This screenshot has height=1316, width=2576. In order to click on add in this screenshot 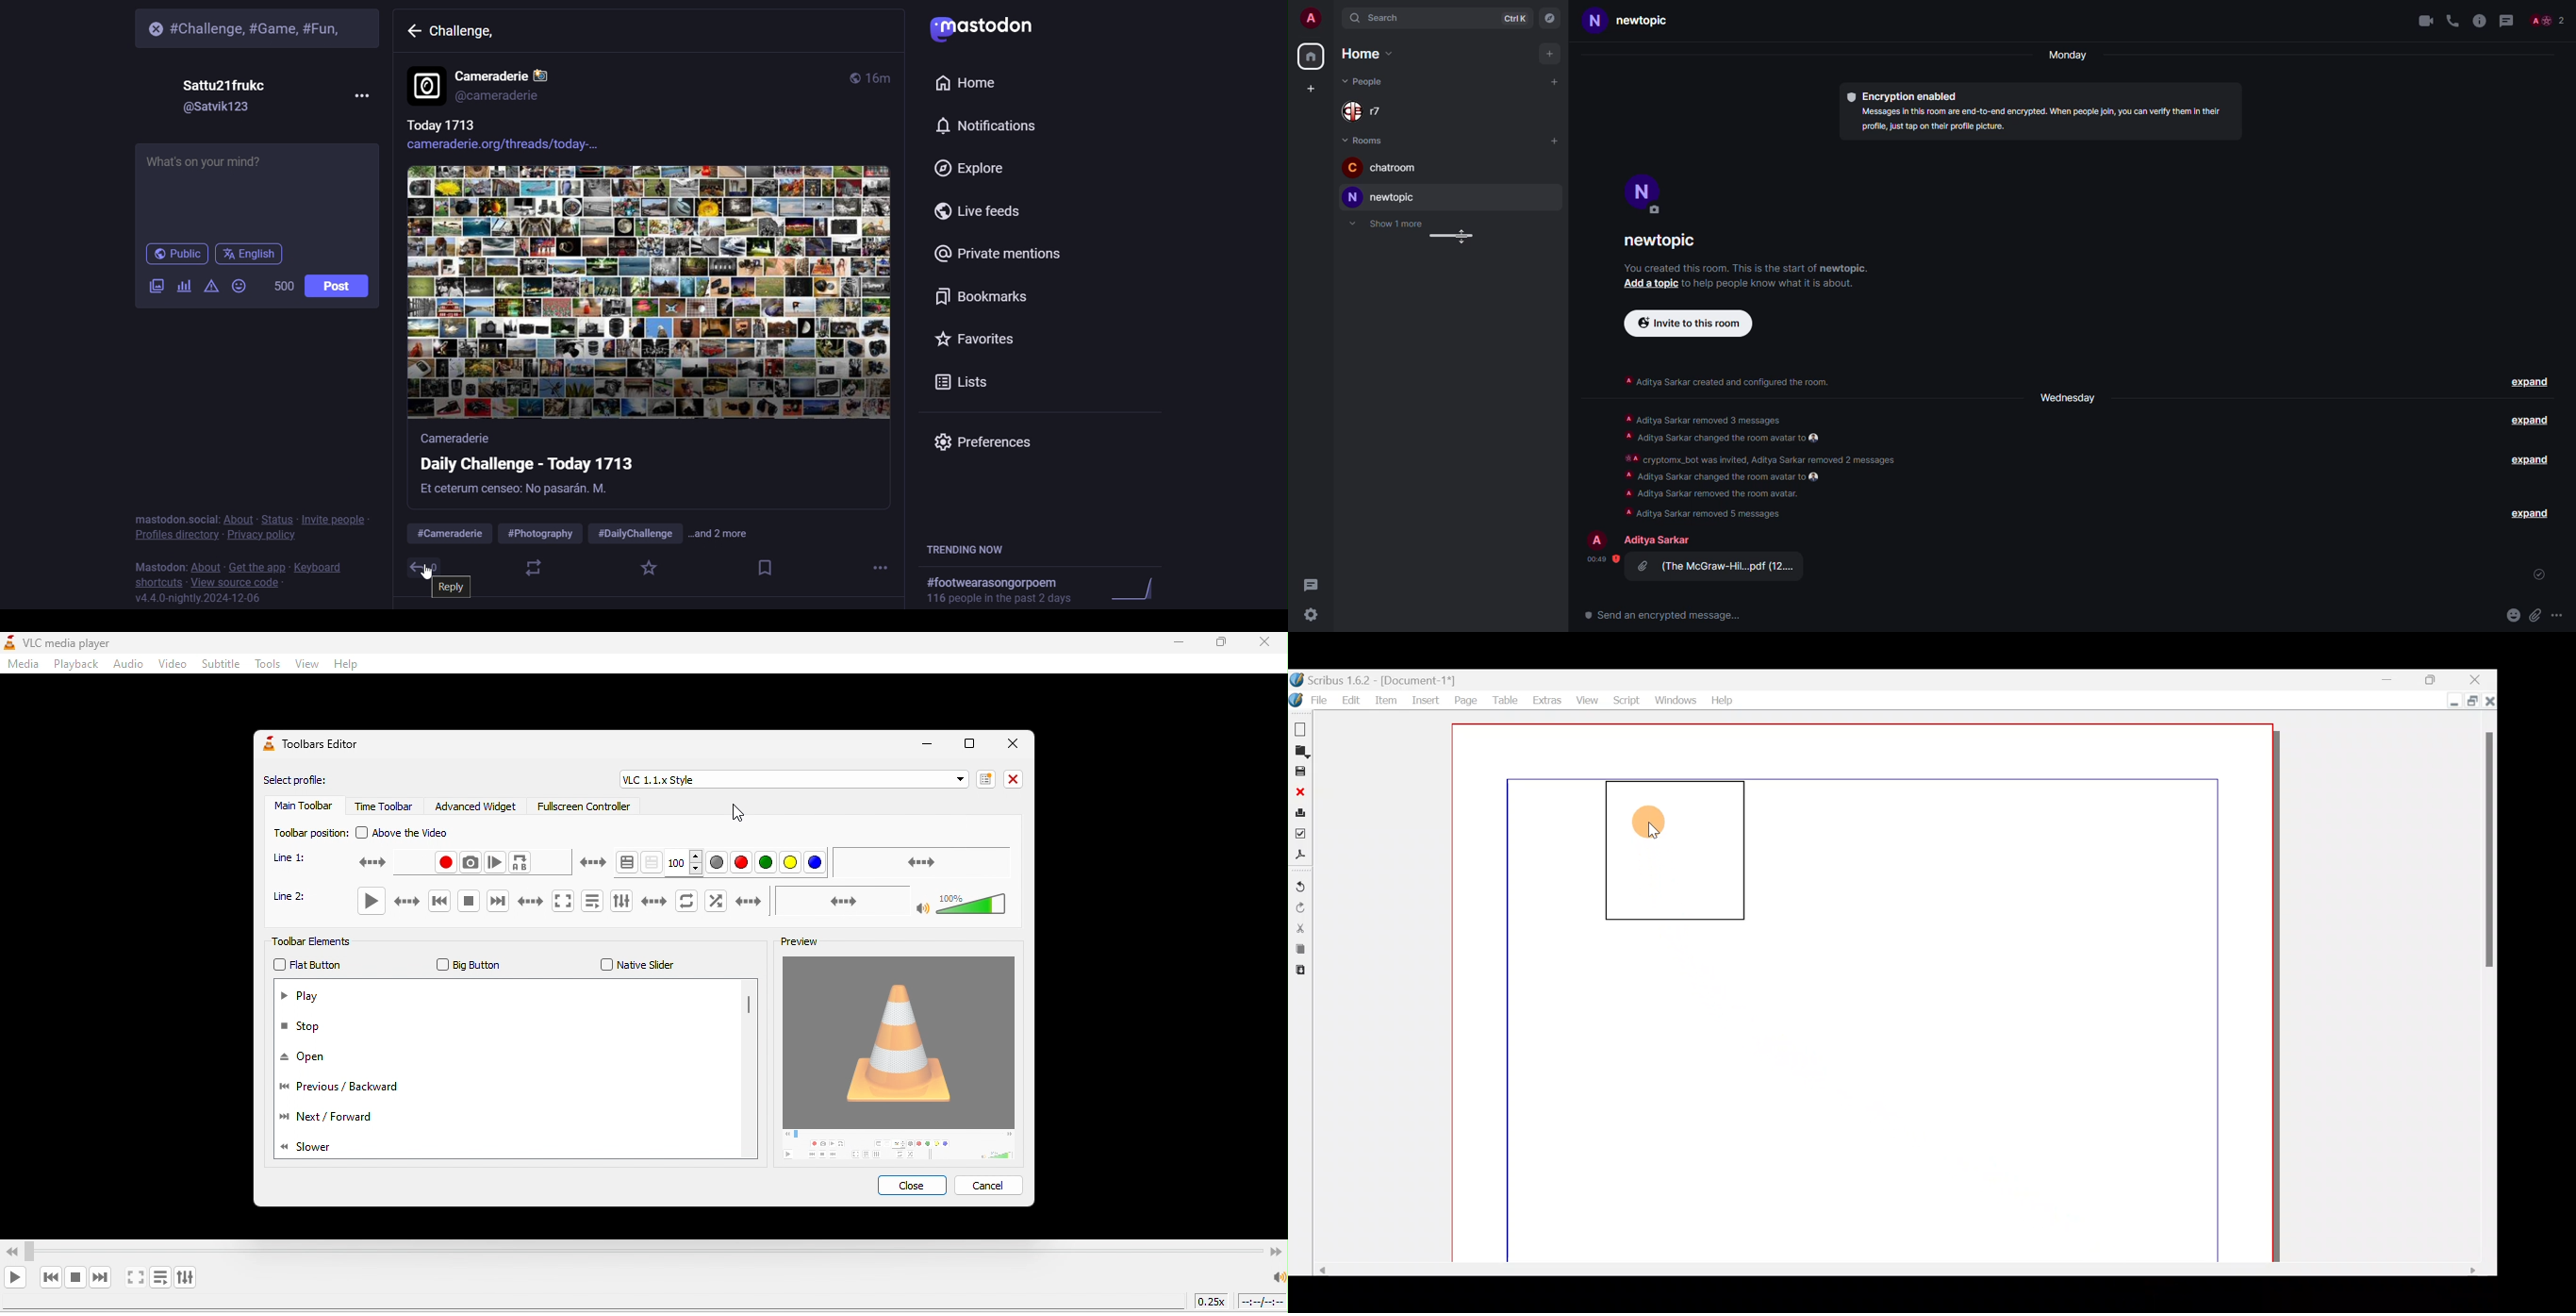, I will do `click(1311, 88)`.